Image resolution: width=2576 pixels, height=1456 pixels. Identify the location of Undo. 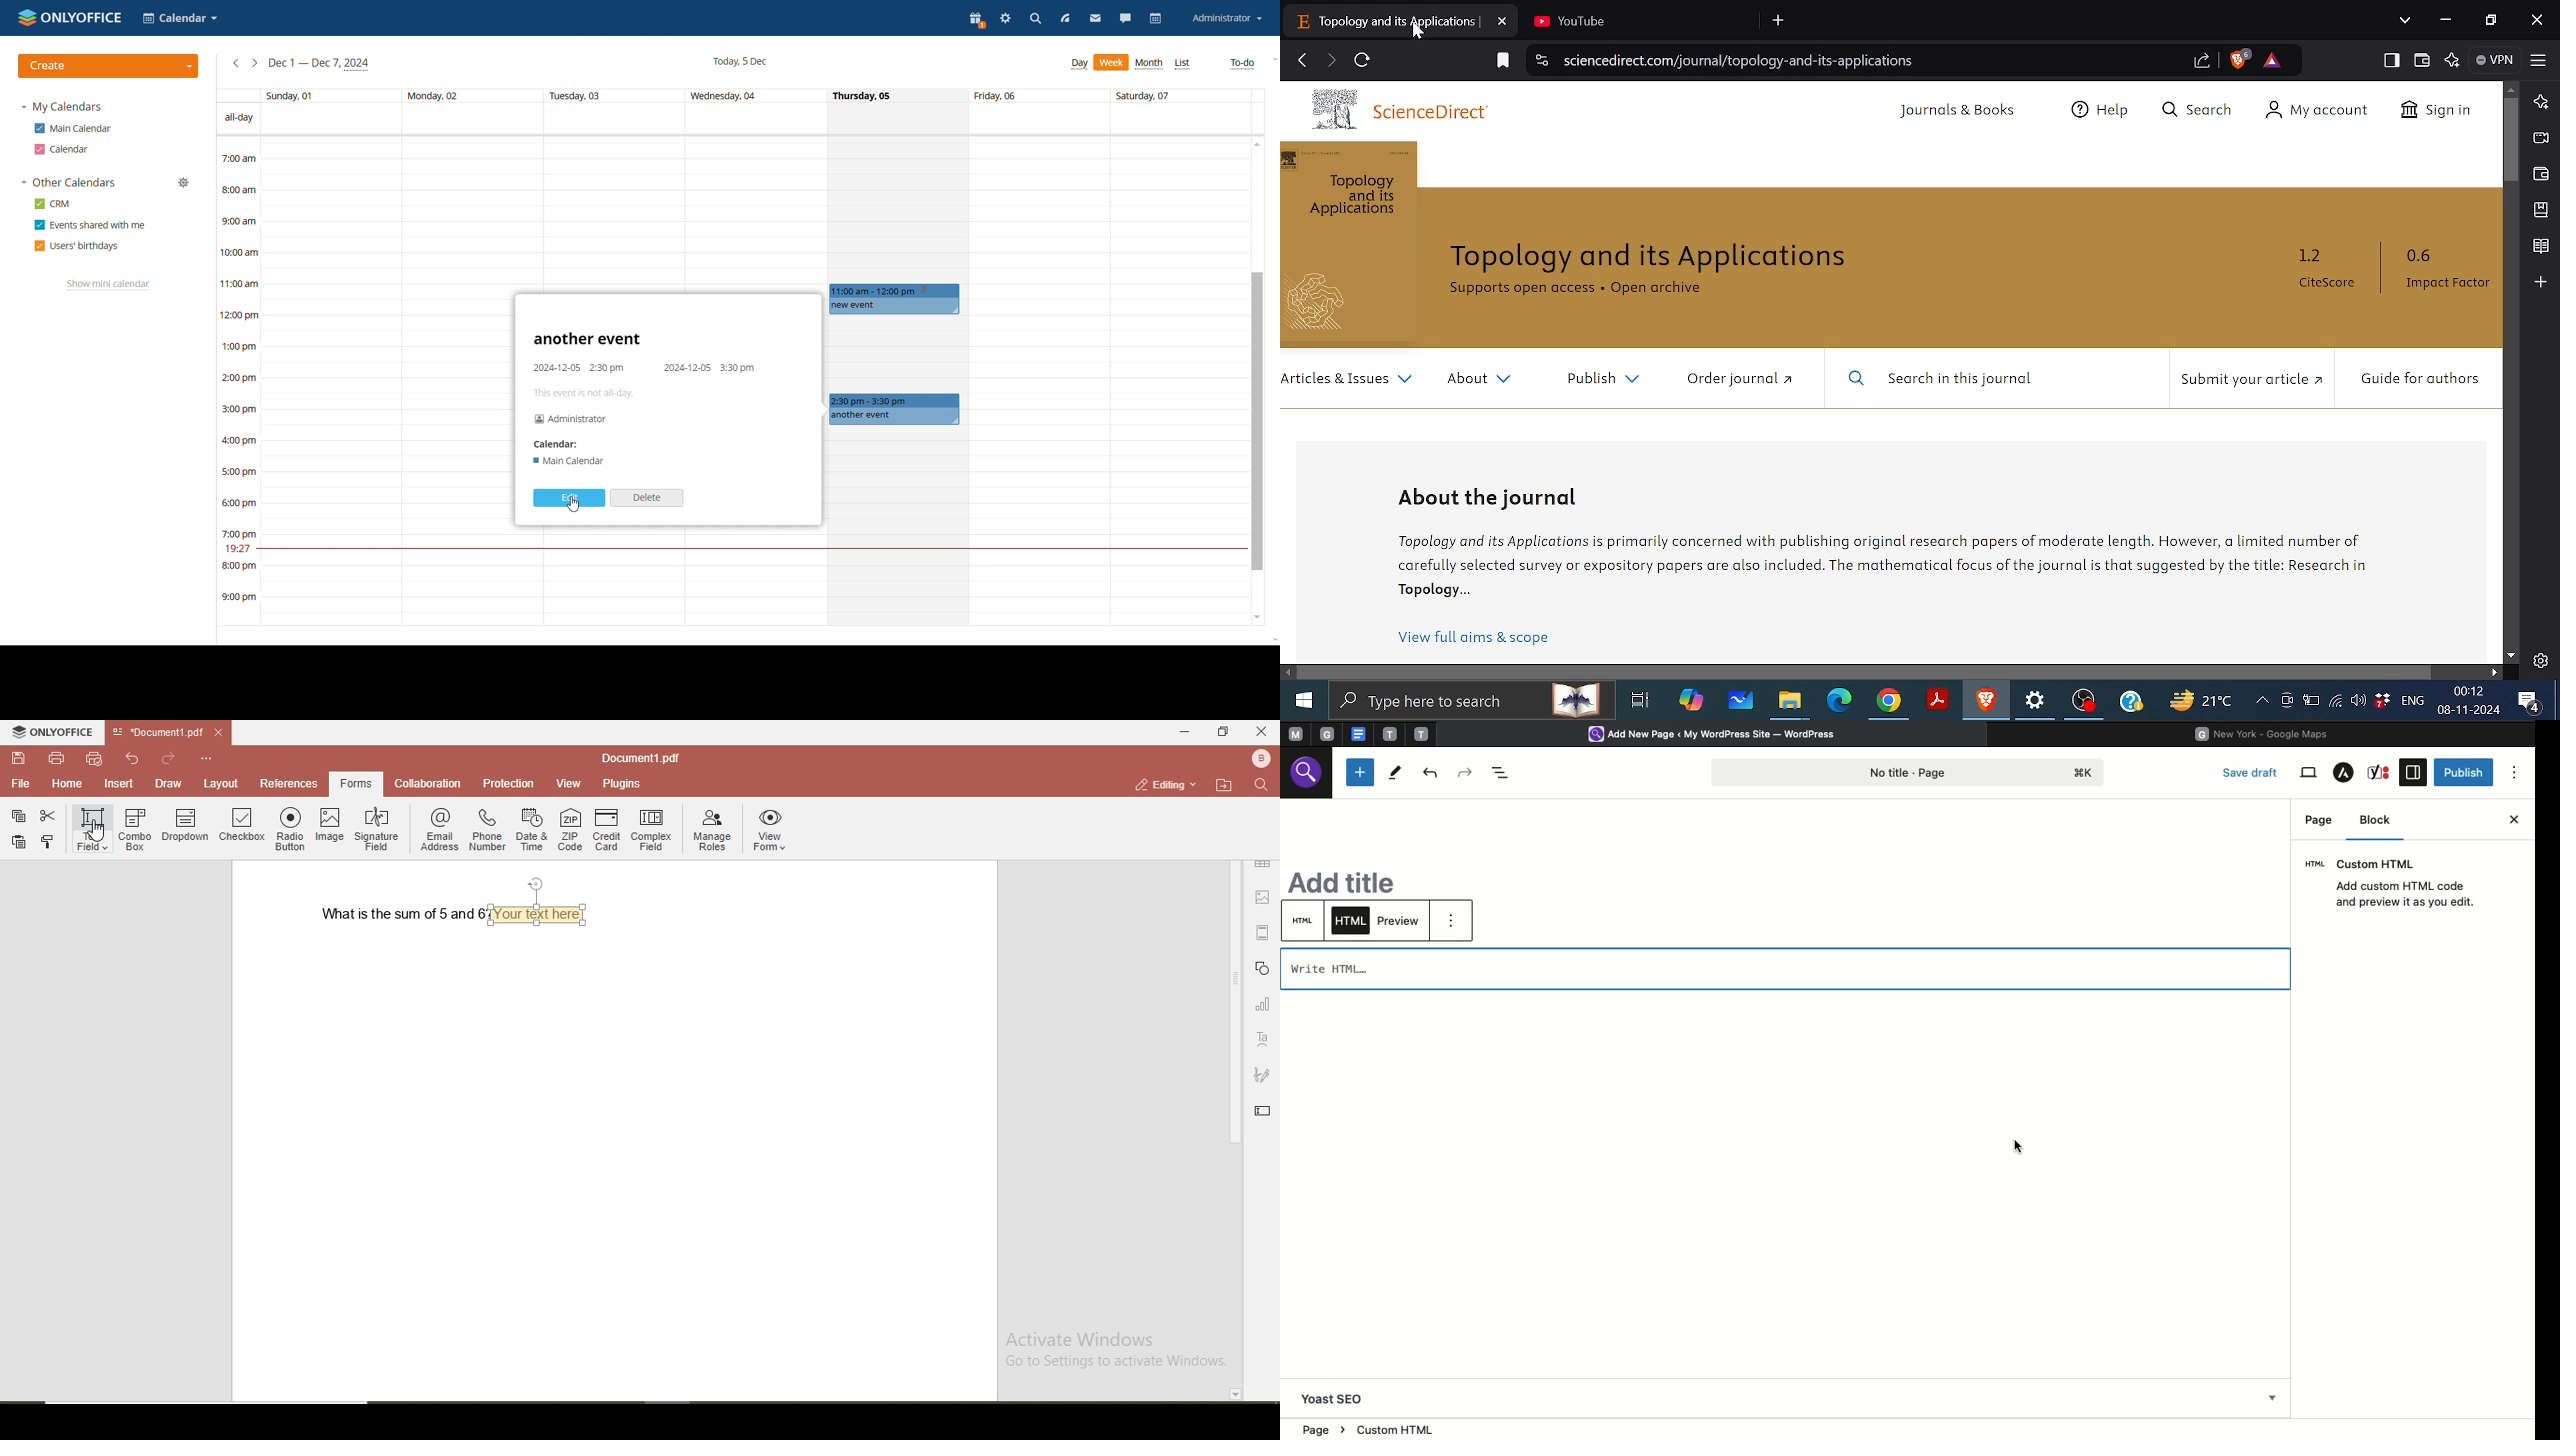
(1433, 772).